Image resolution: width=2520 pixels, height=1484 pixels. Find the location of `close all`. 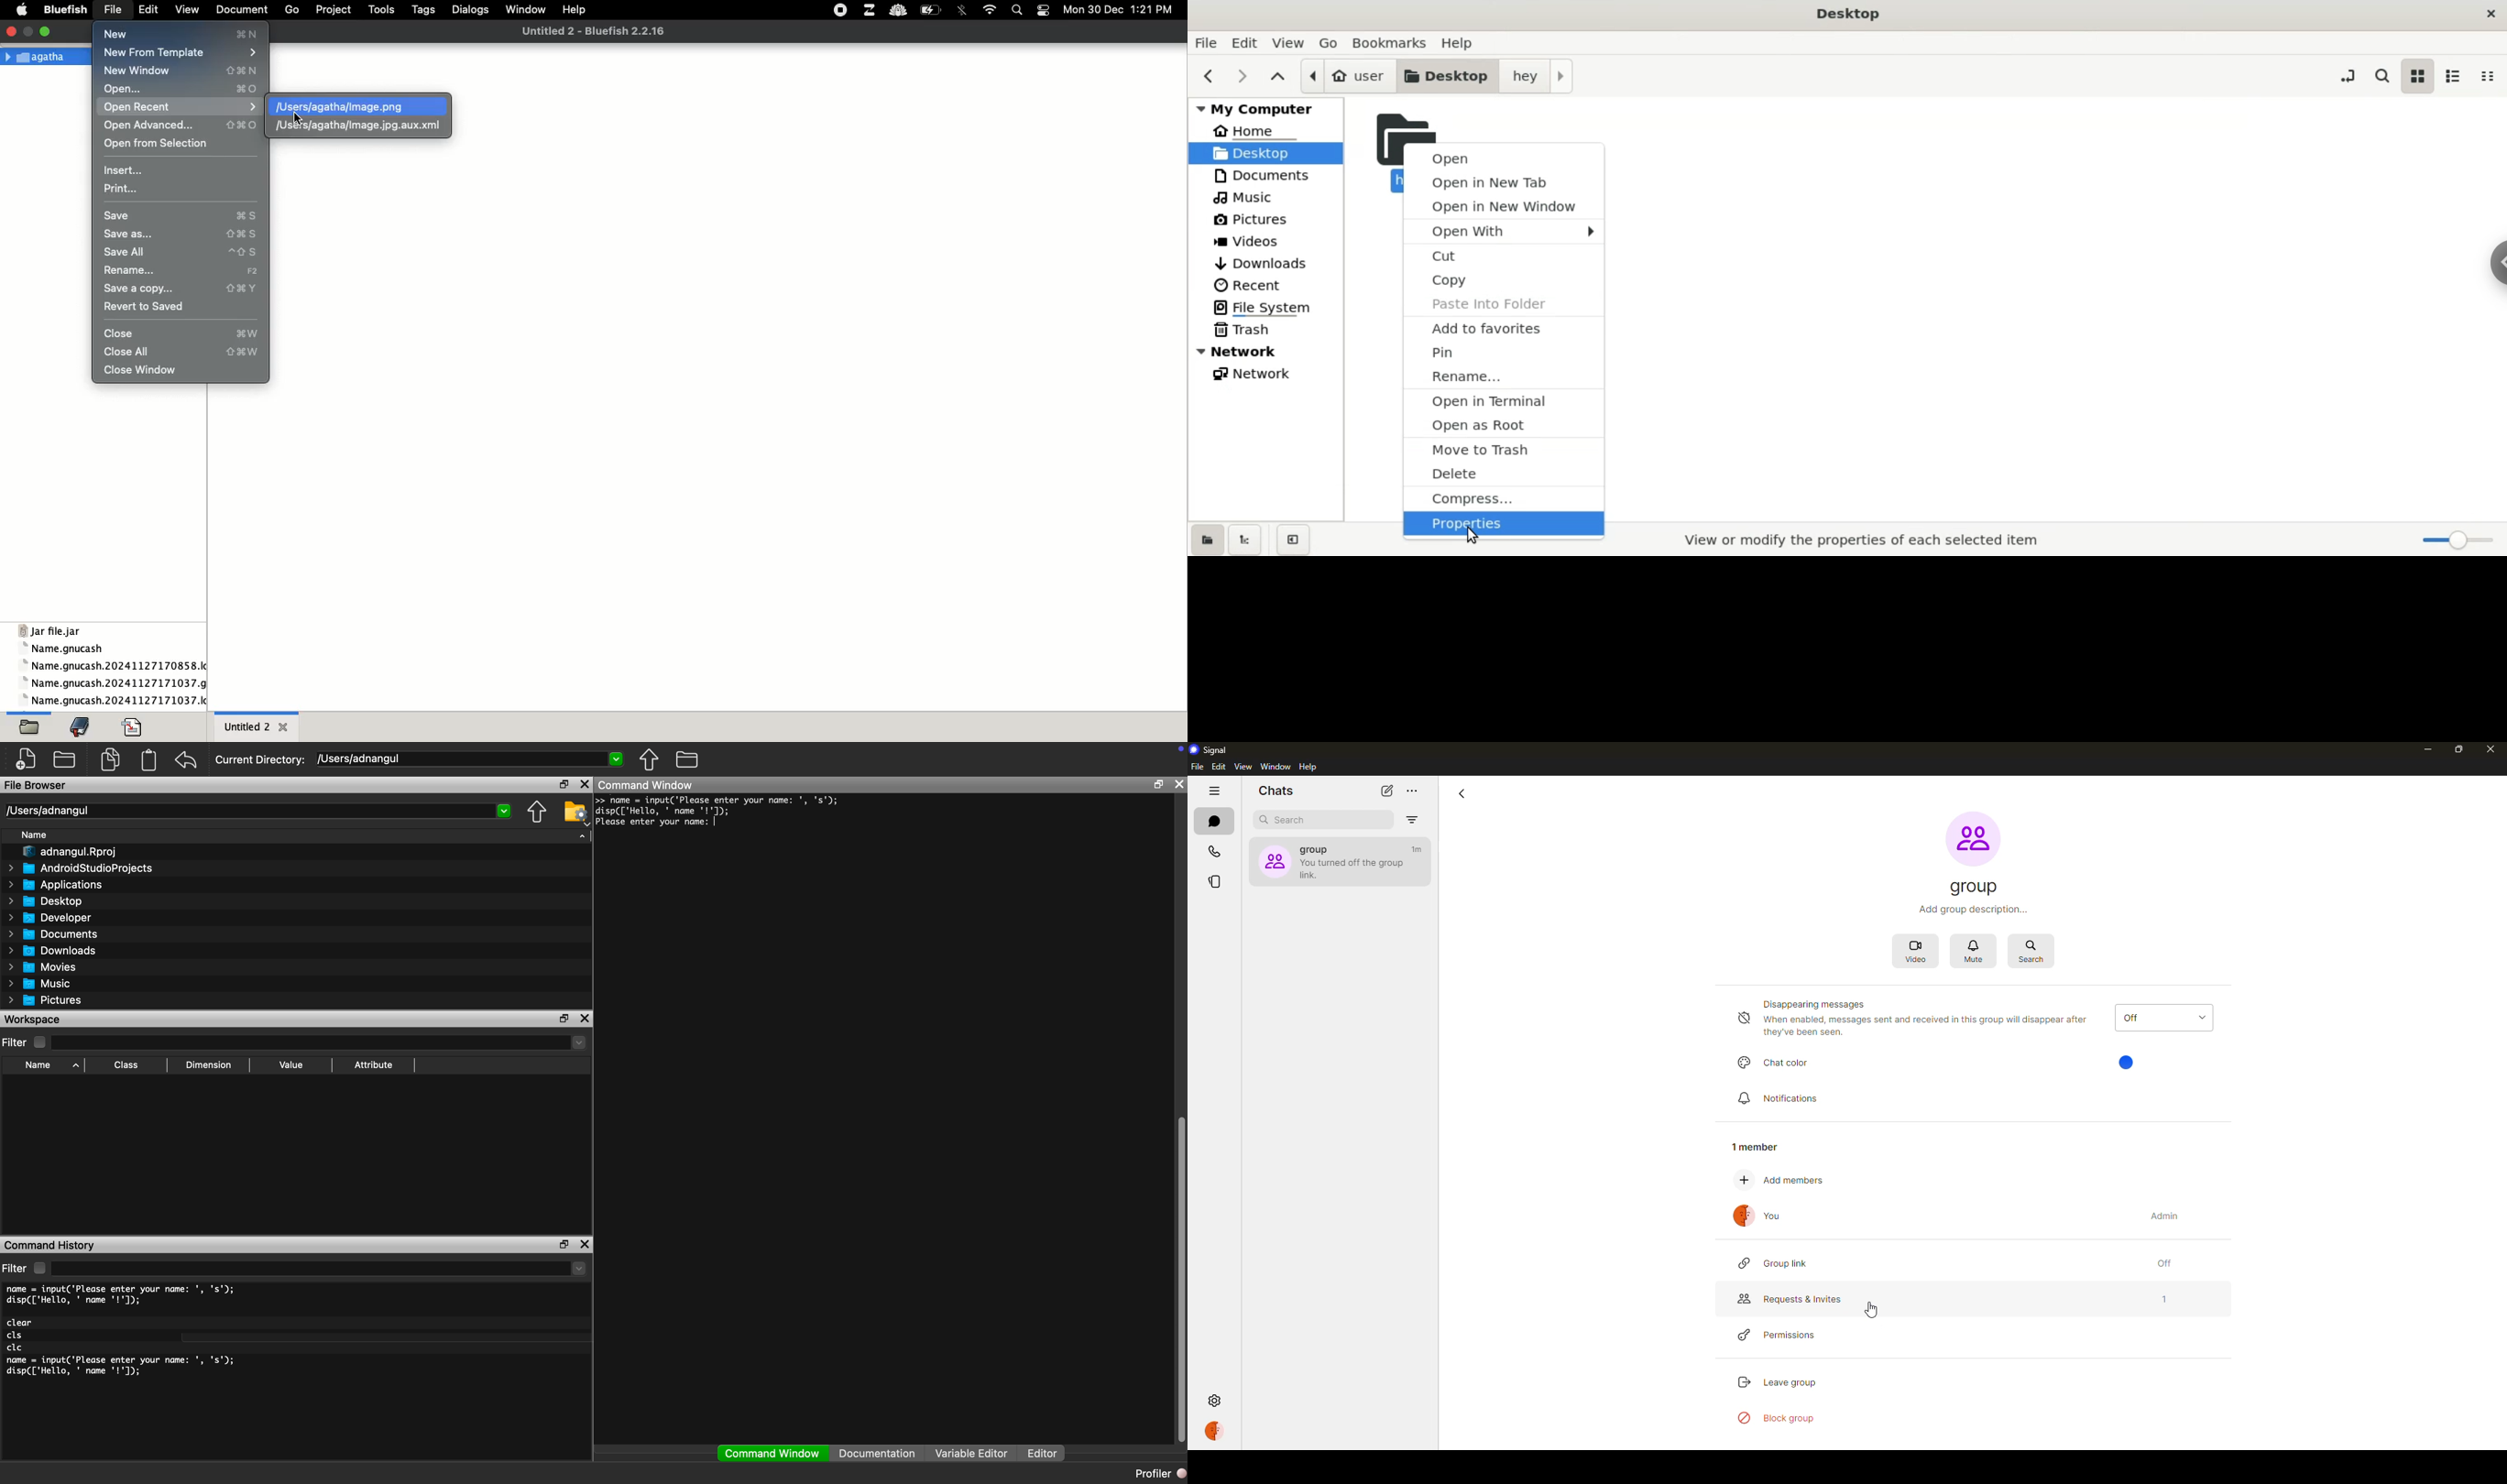

close all is located at coordinates (184, 351).